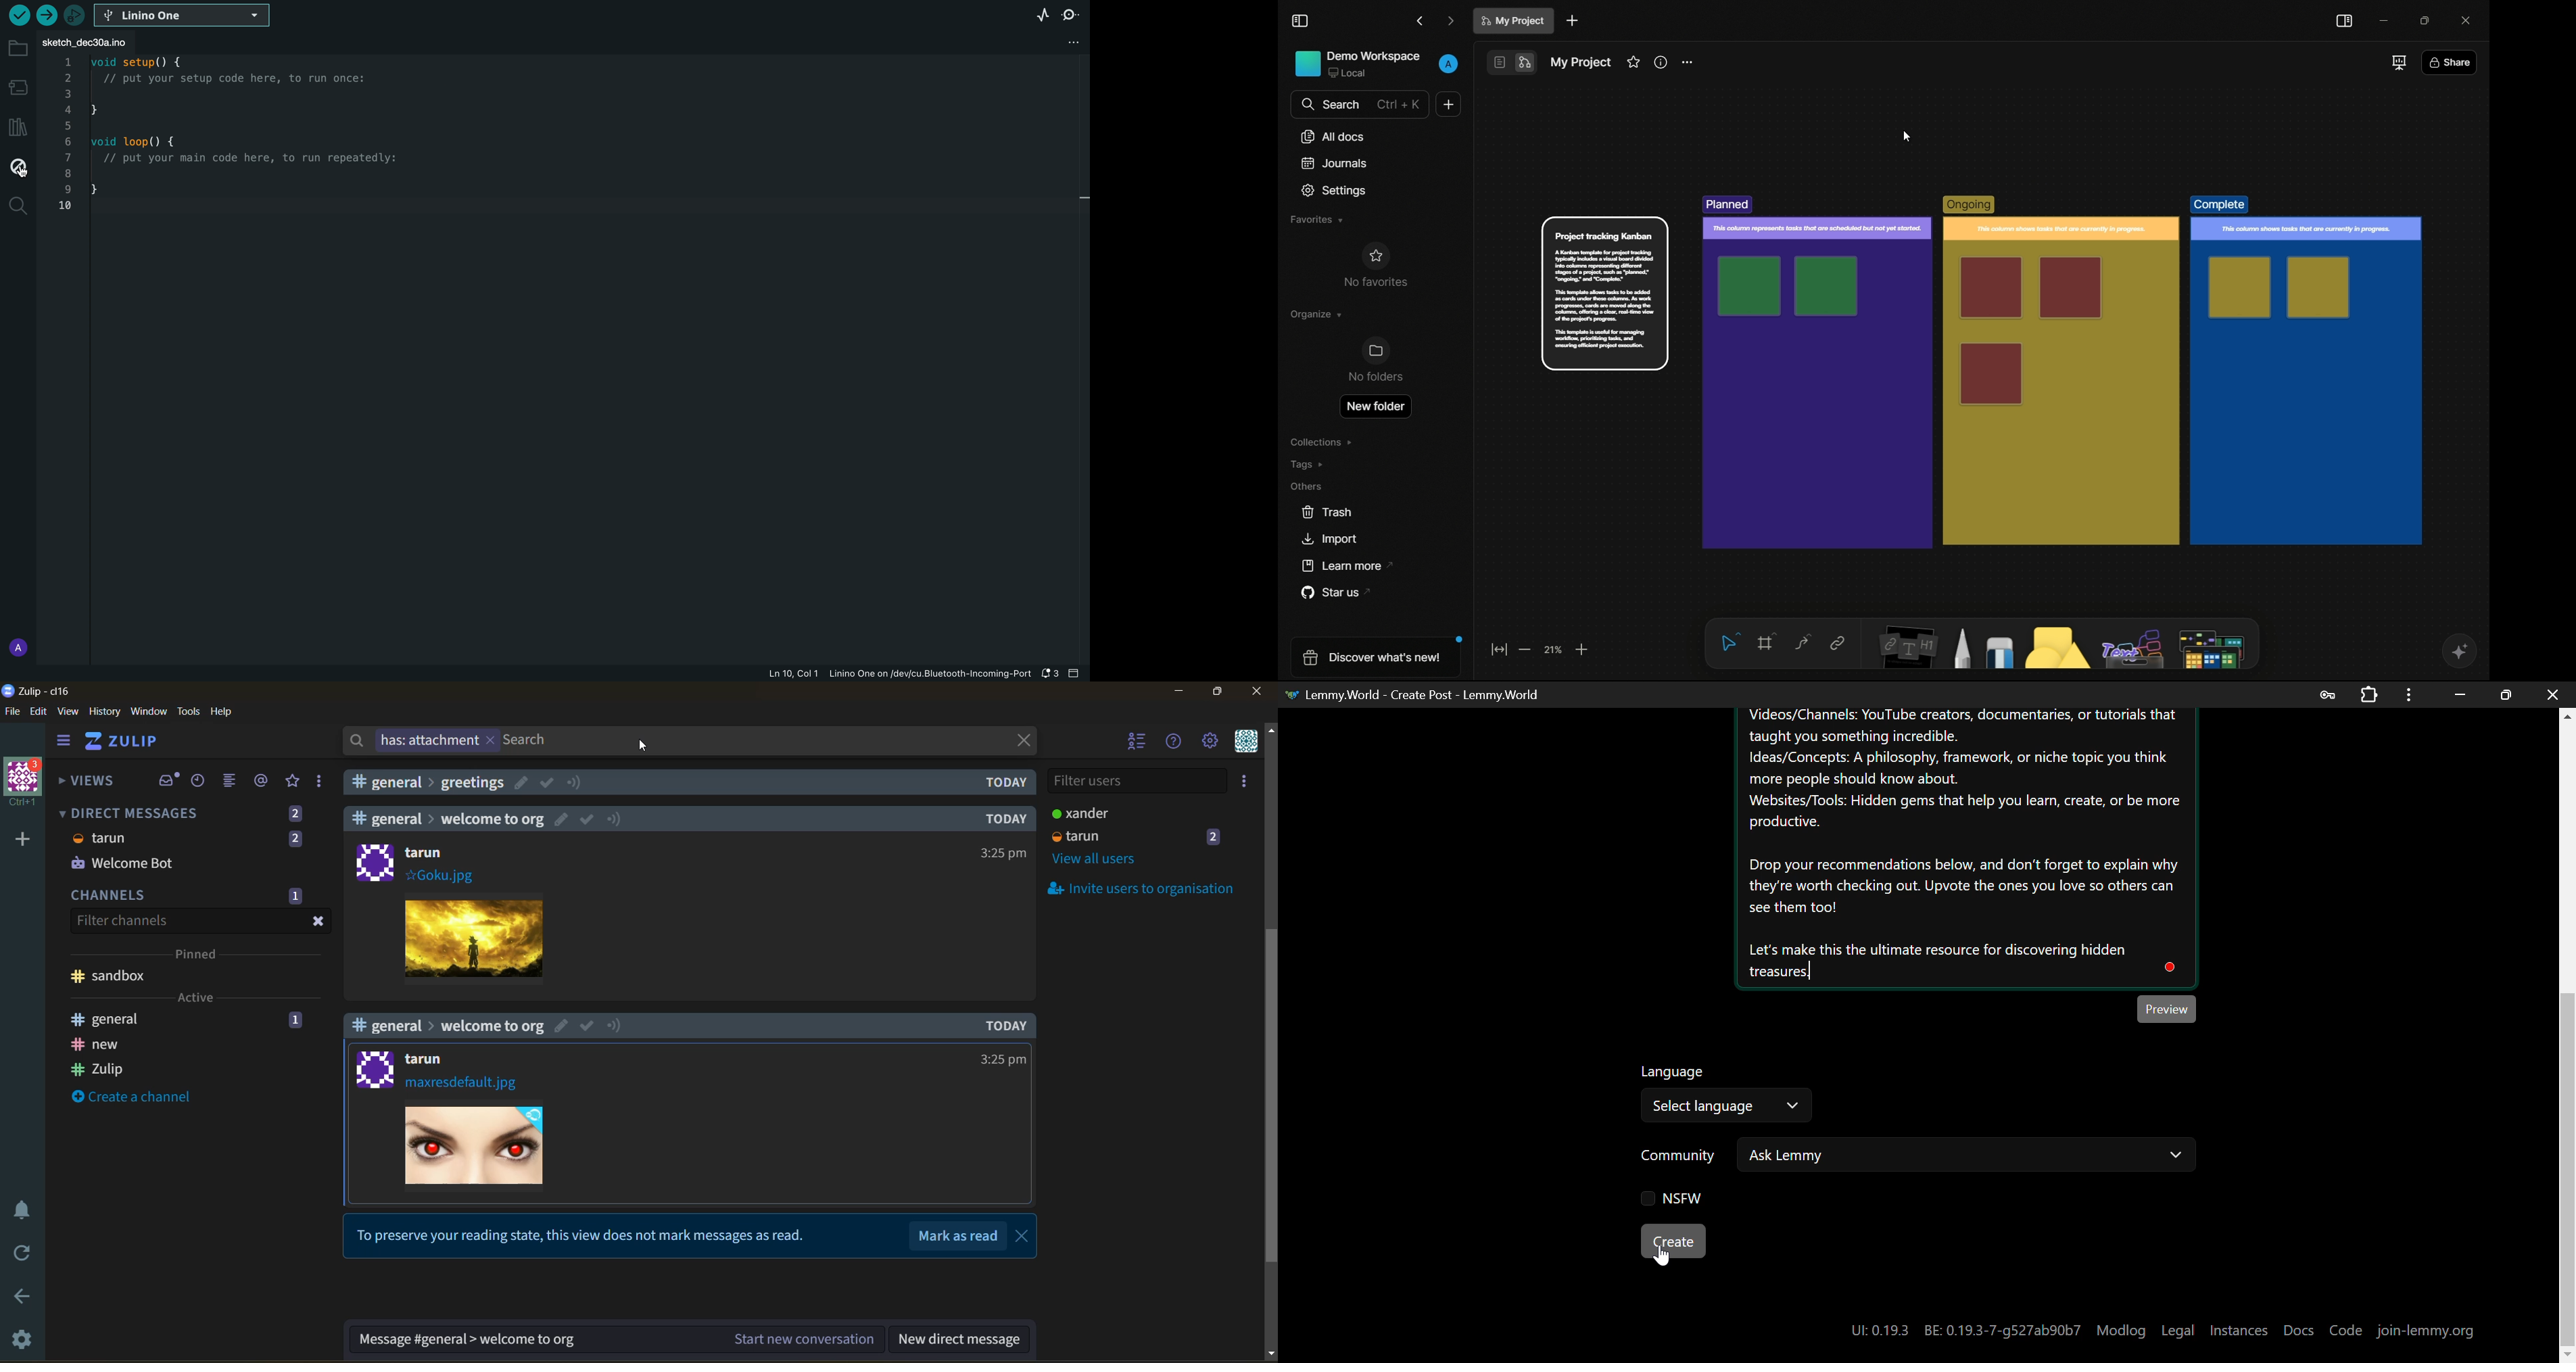  I want to click on join-lemmy.org, so click(2426, 1332).